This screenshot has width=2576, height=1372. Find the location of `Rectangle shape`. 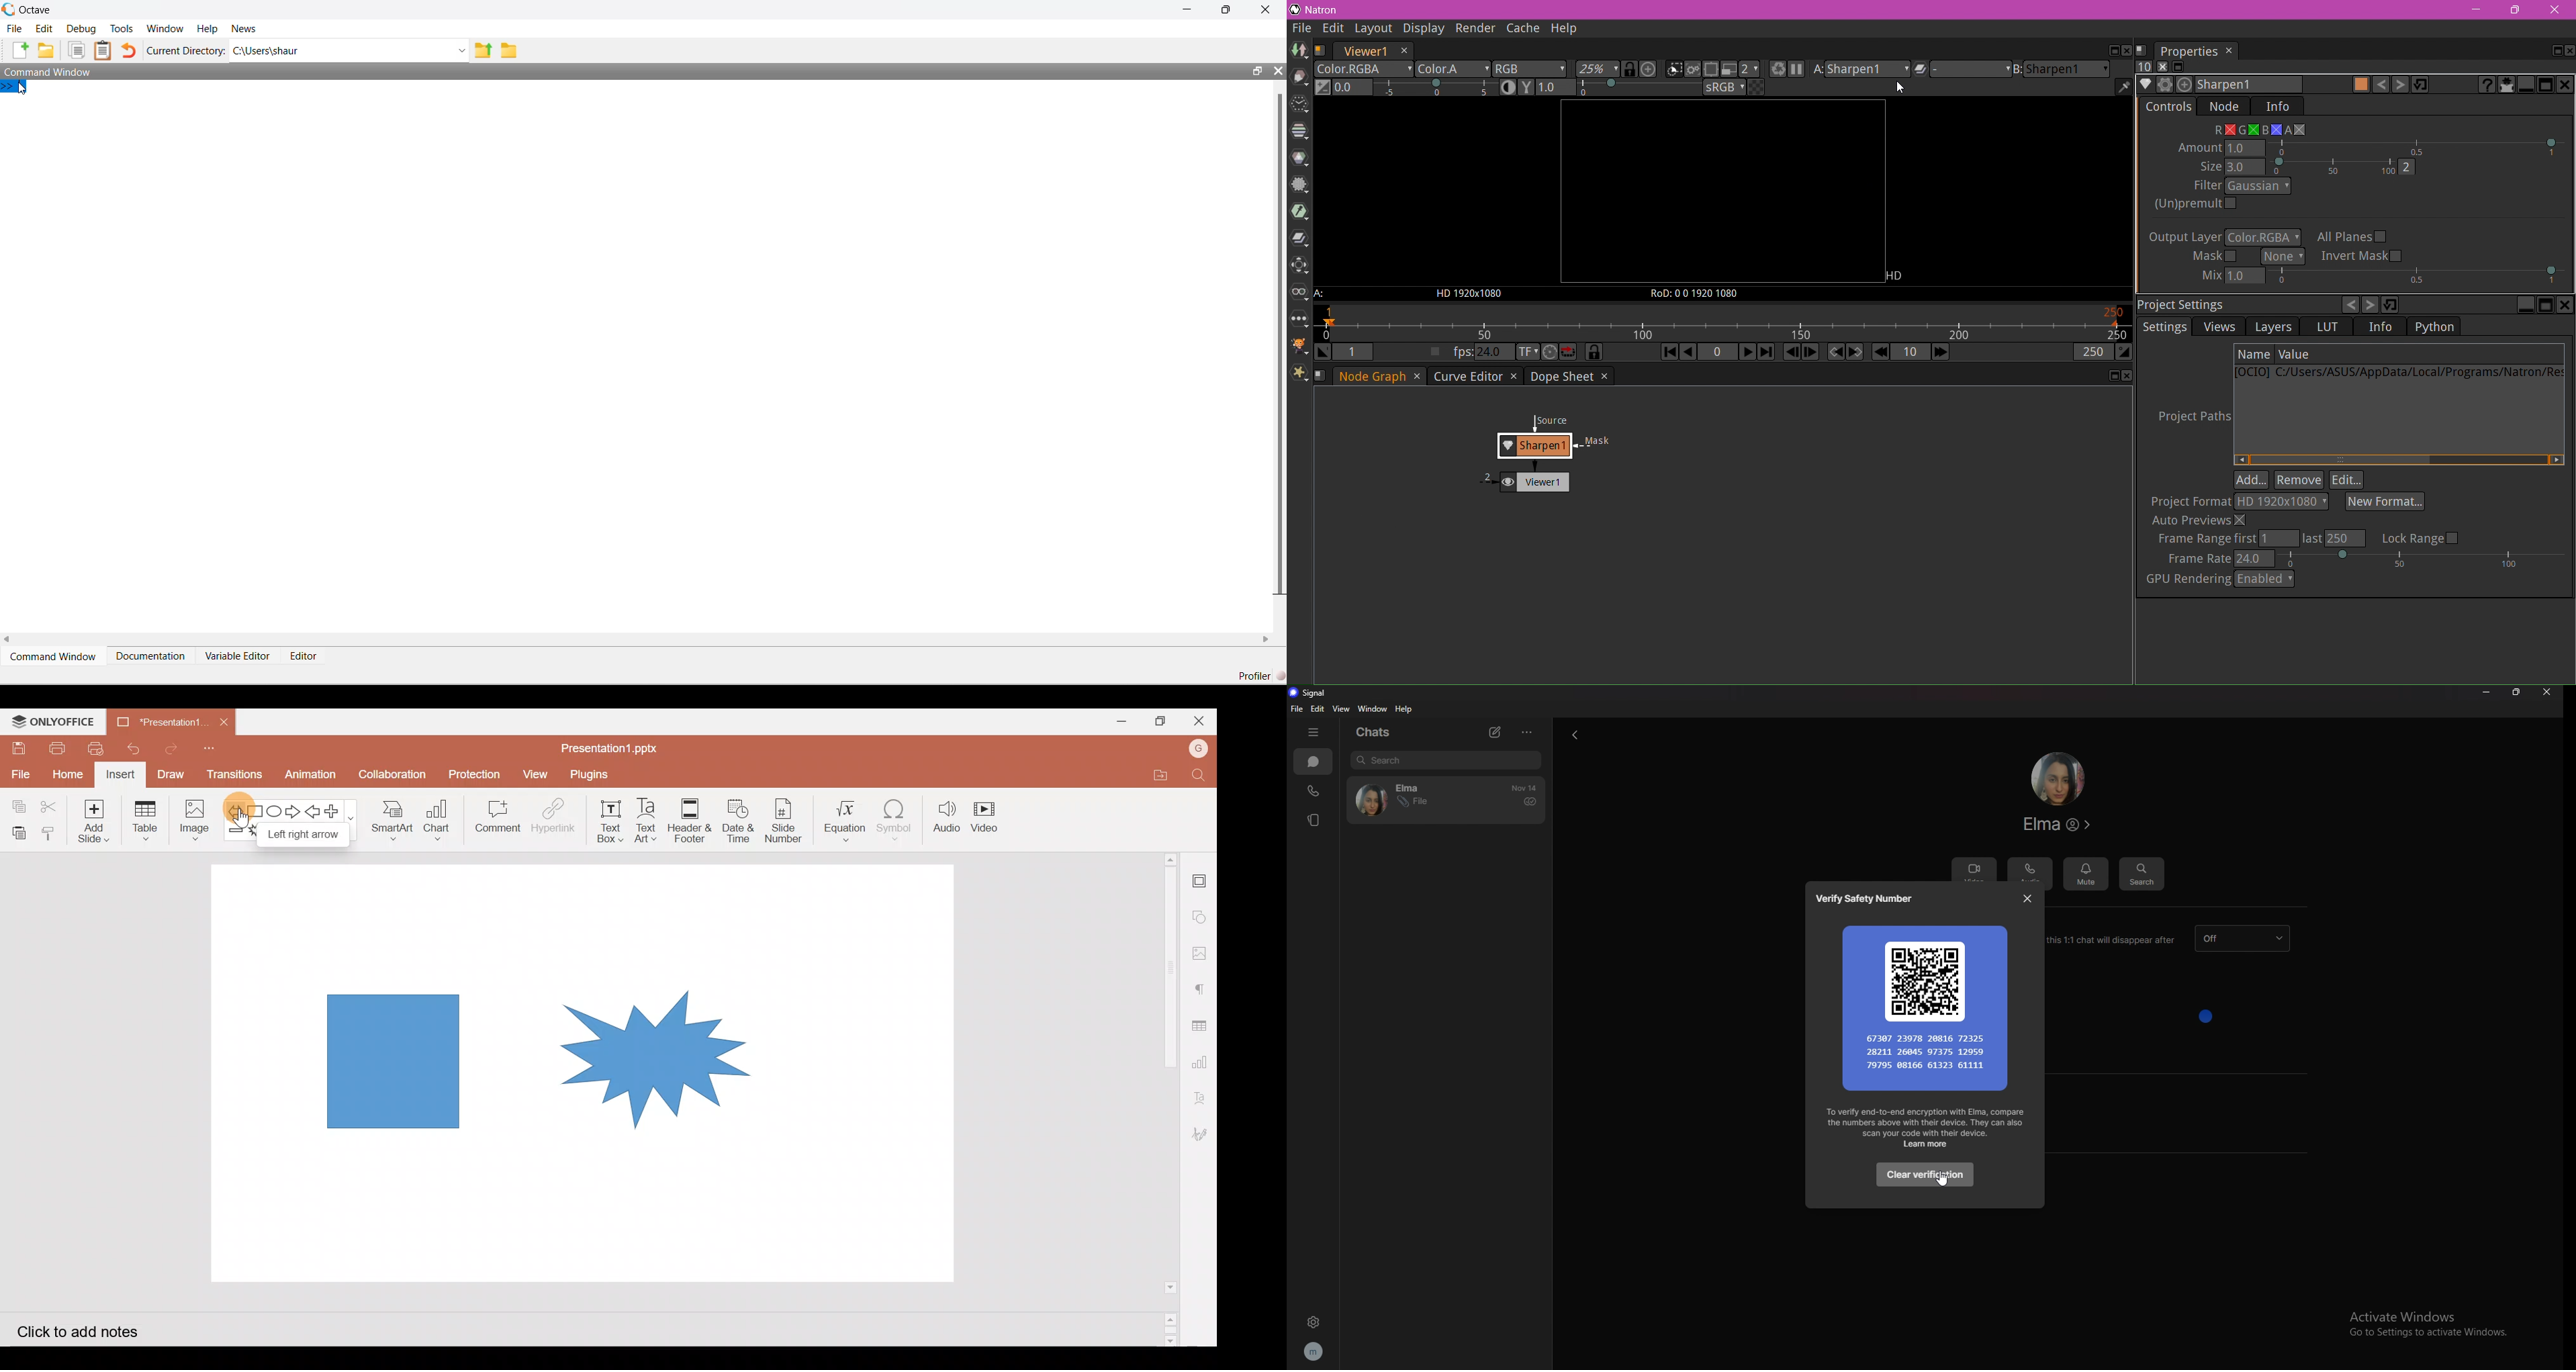

Rectangle shape is located at coordinates (391, 1060).